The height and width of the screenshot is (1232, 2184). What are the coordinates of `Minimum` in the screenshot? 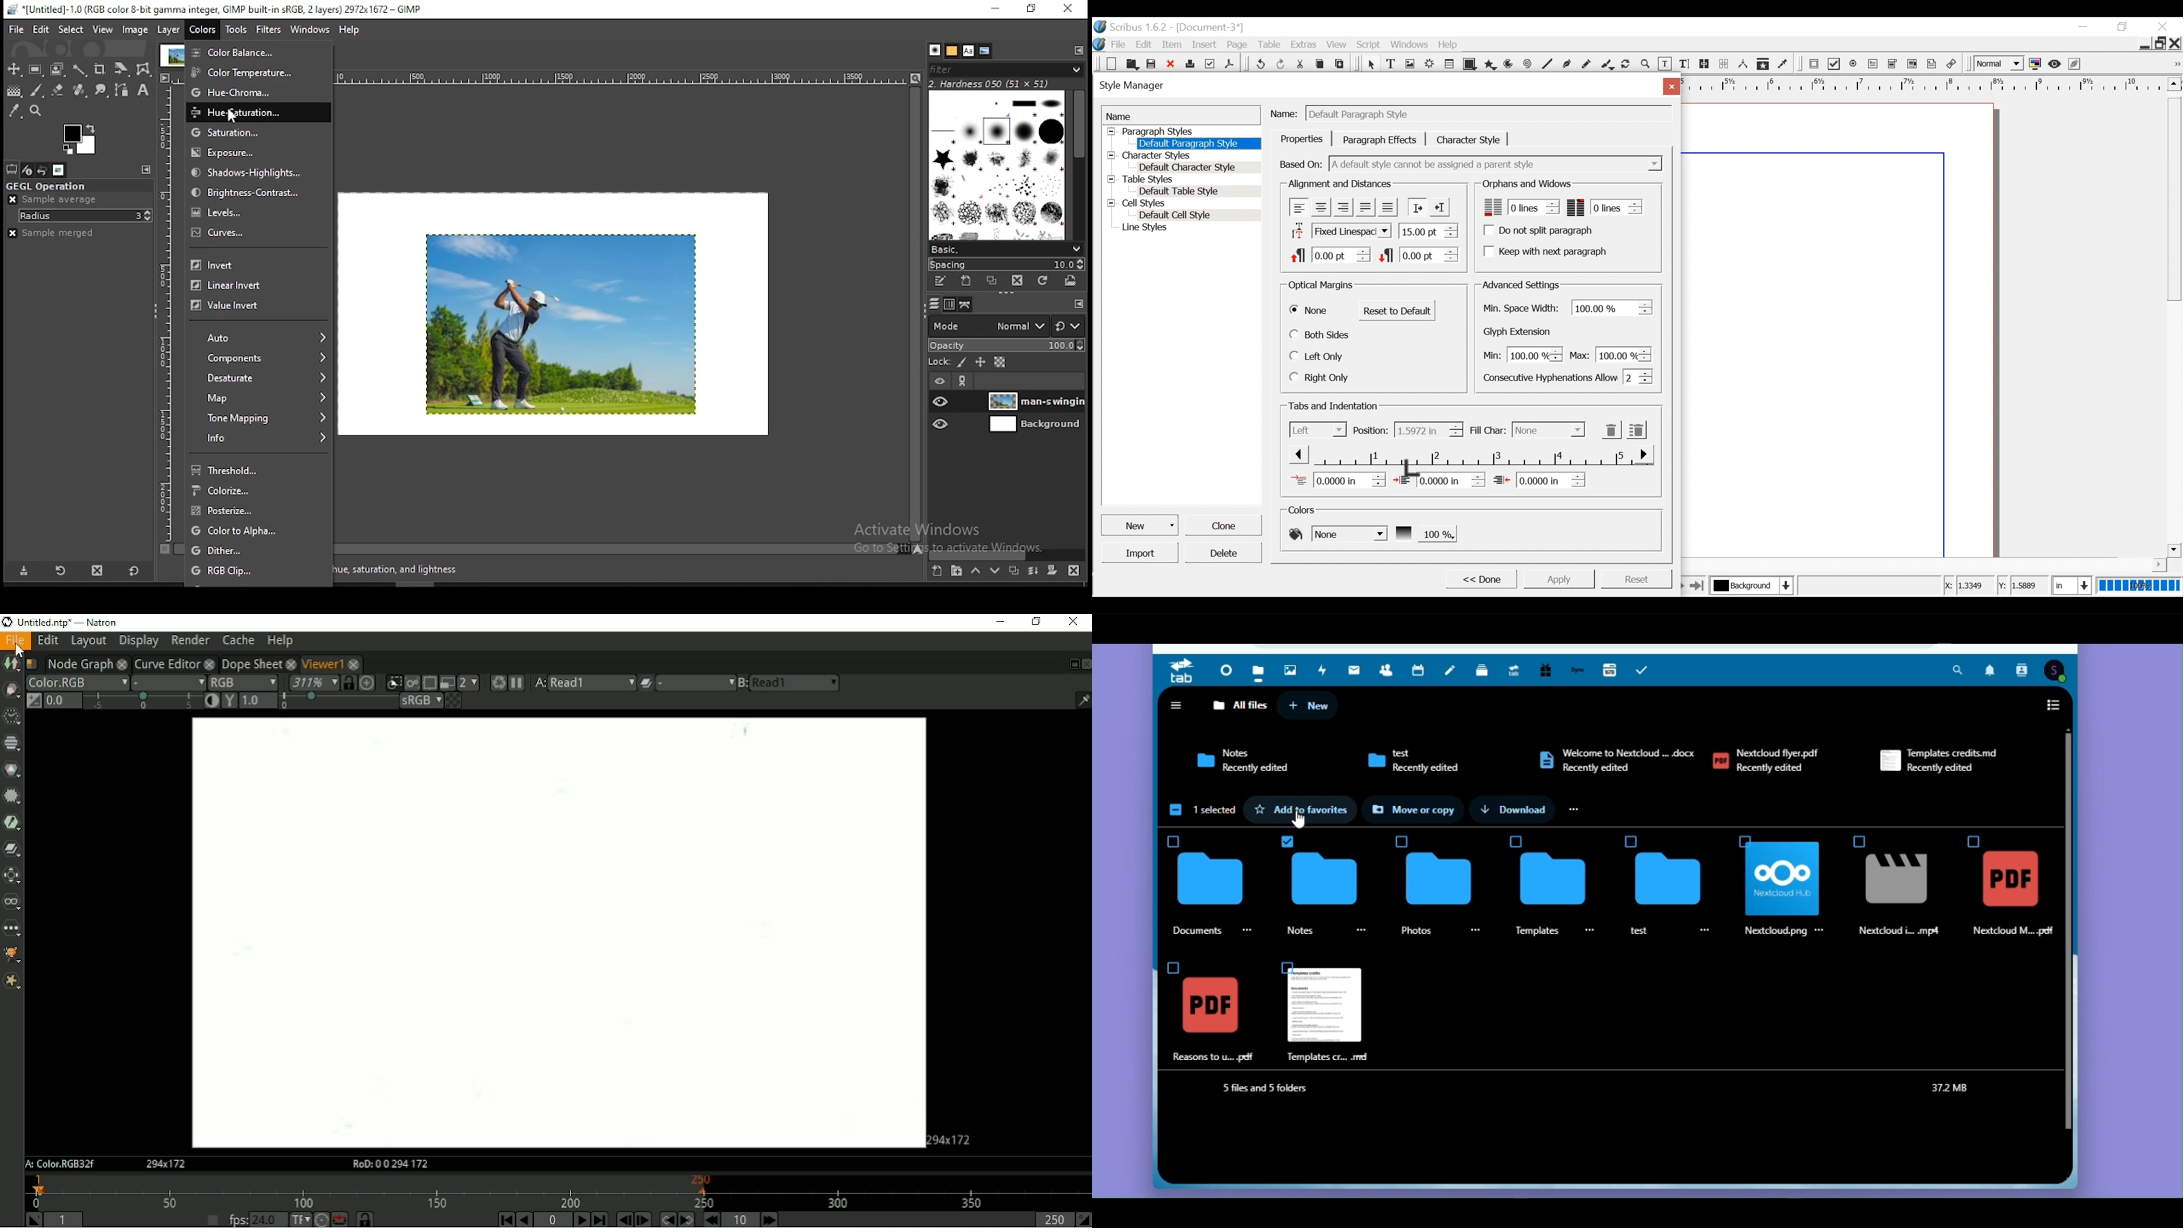 It's located at (1520, 355).